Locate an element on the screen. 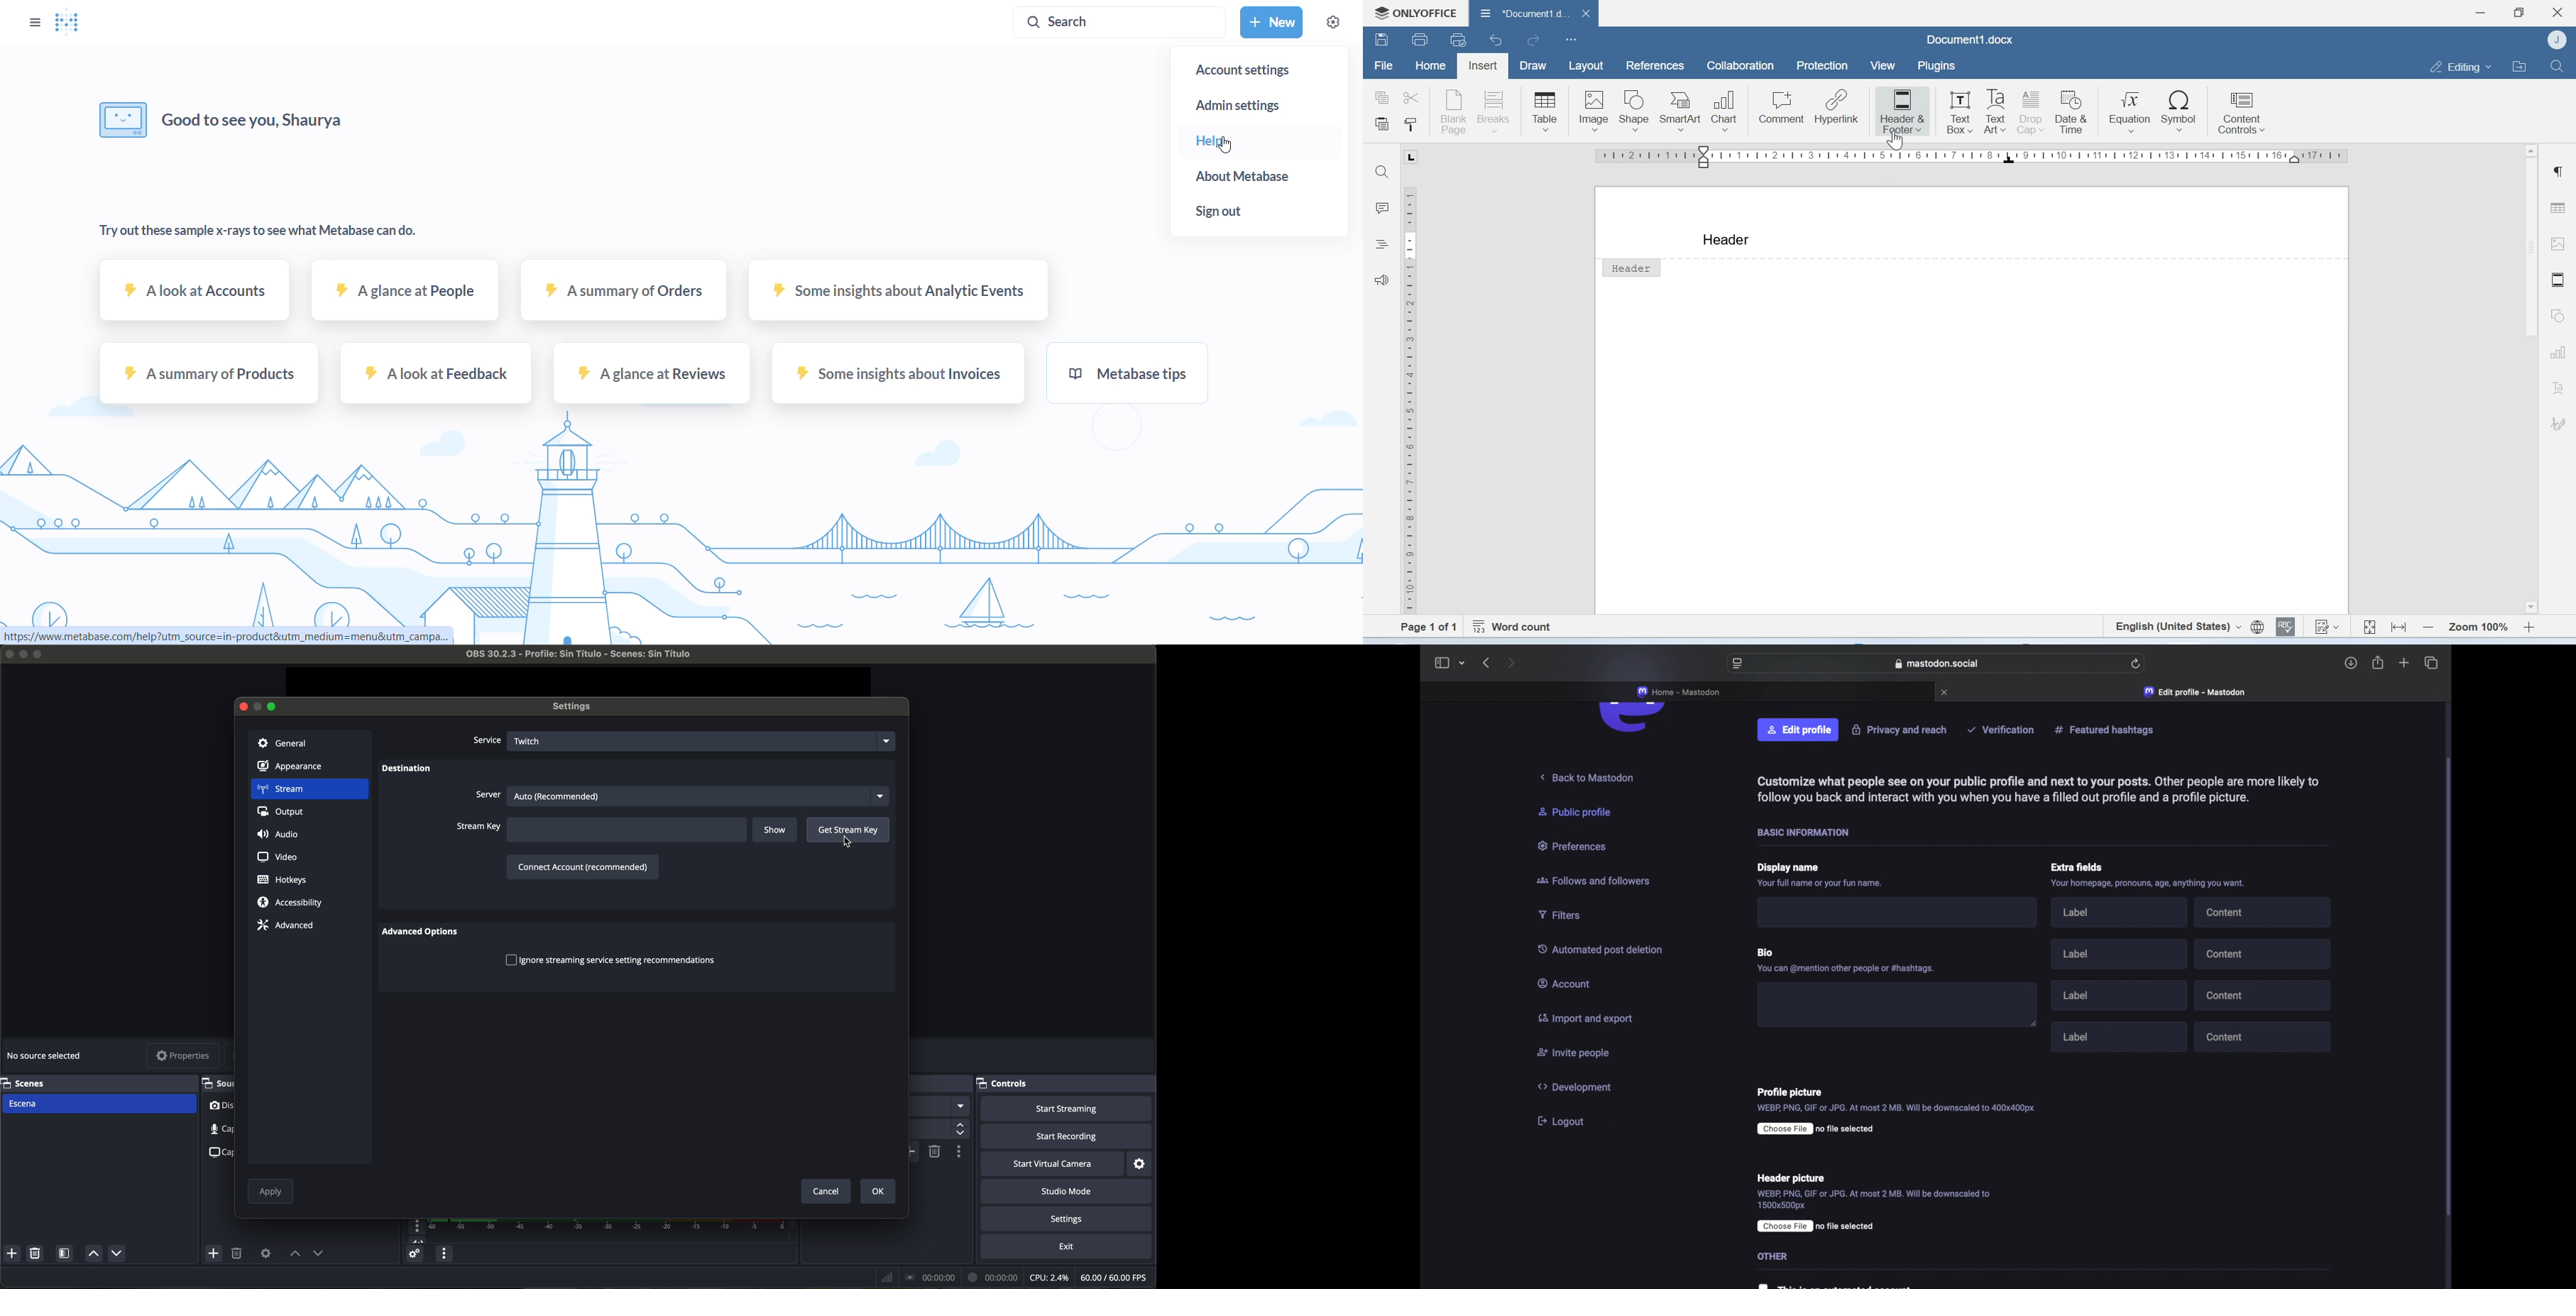 This screenshot has height=1316, width=2576. audio mixer menu is located at coordinates (443, 1254).